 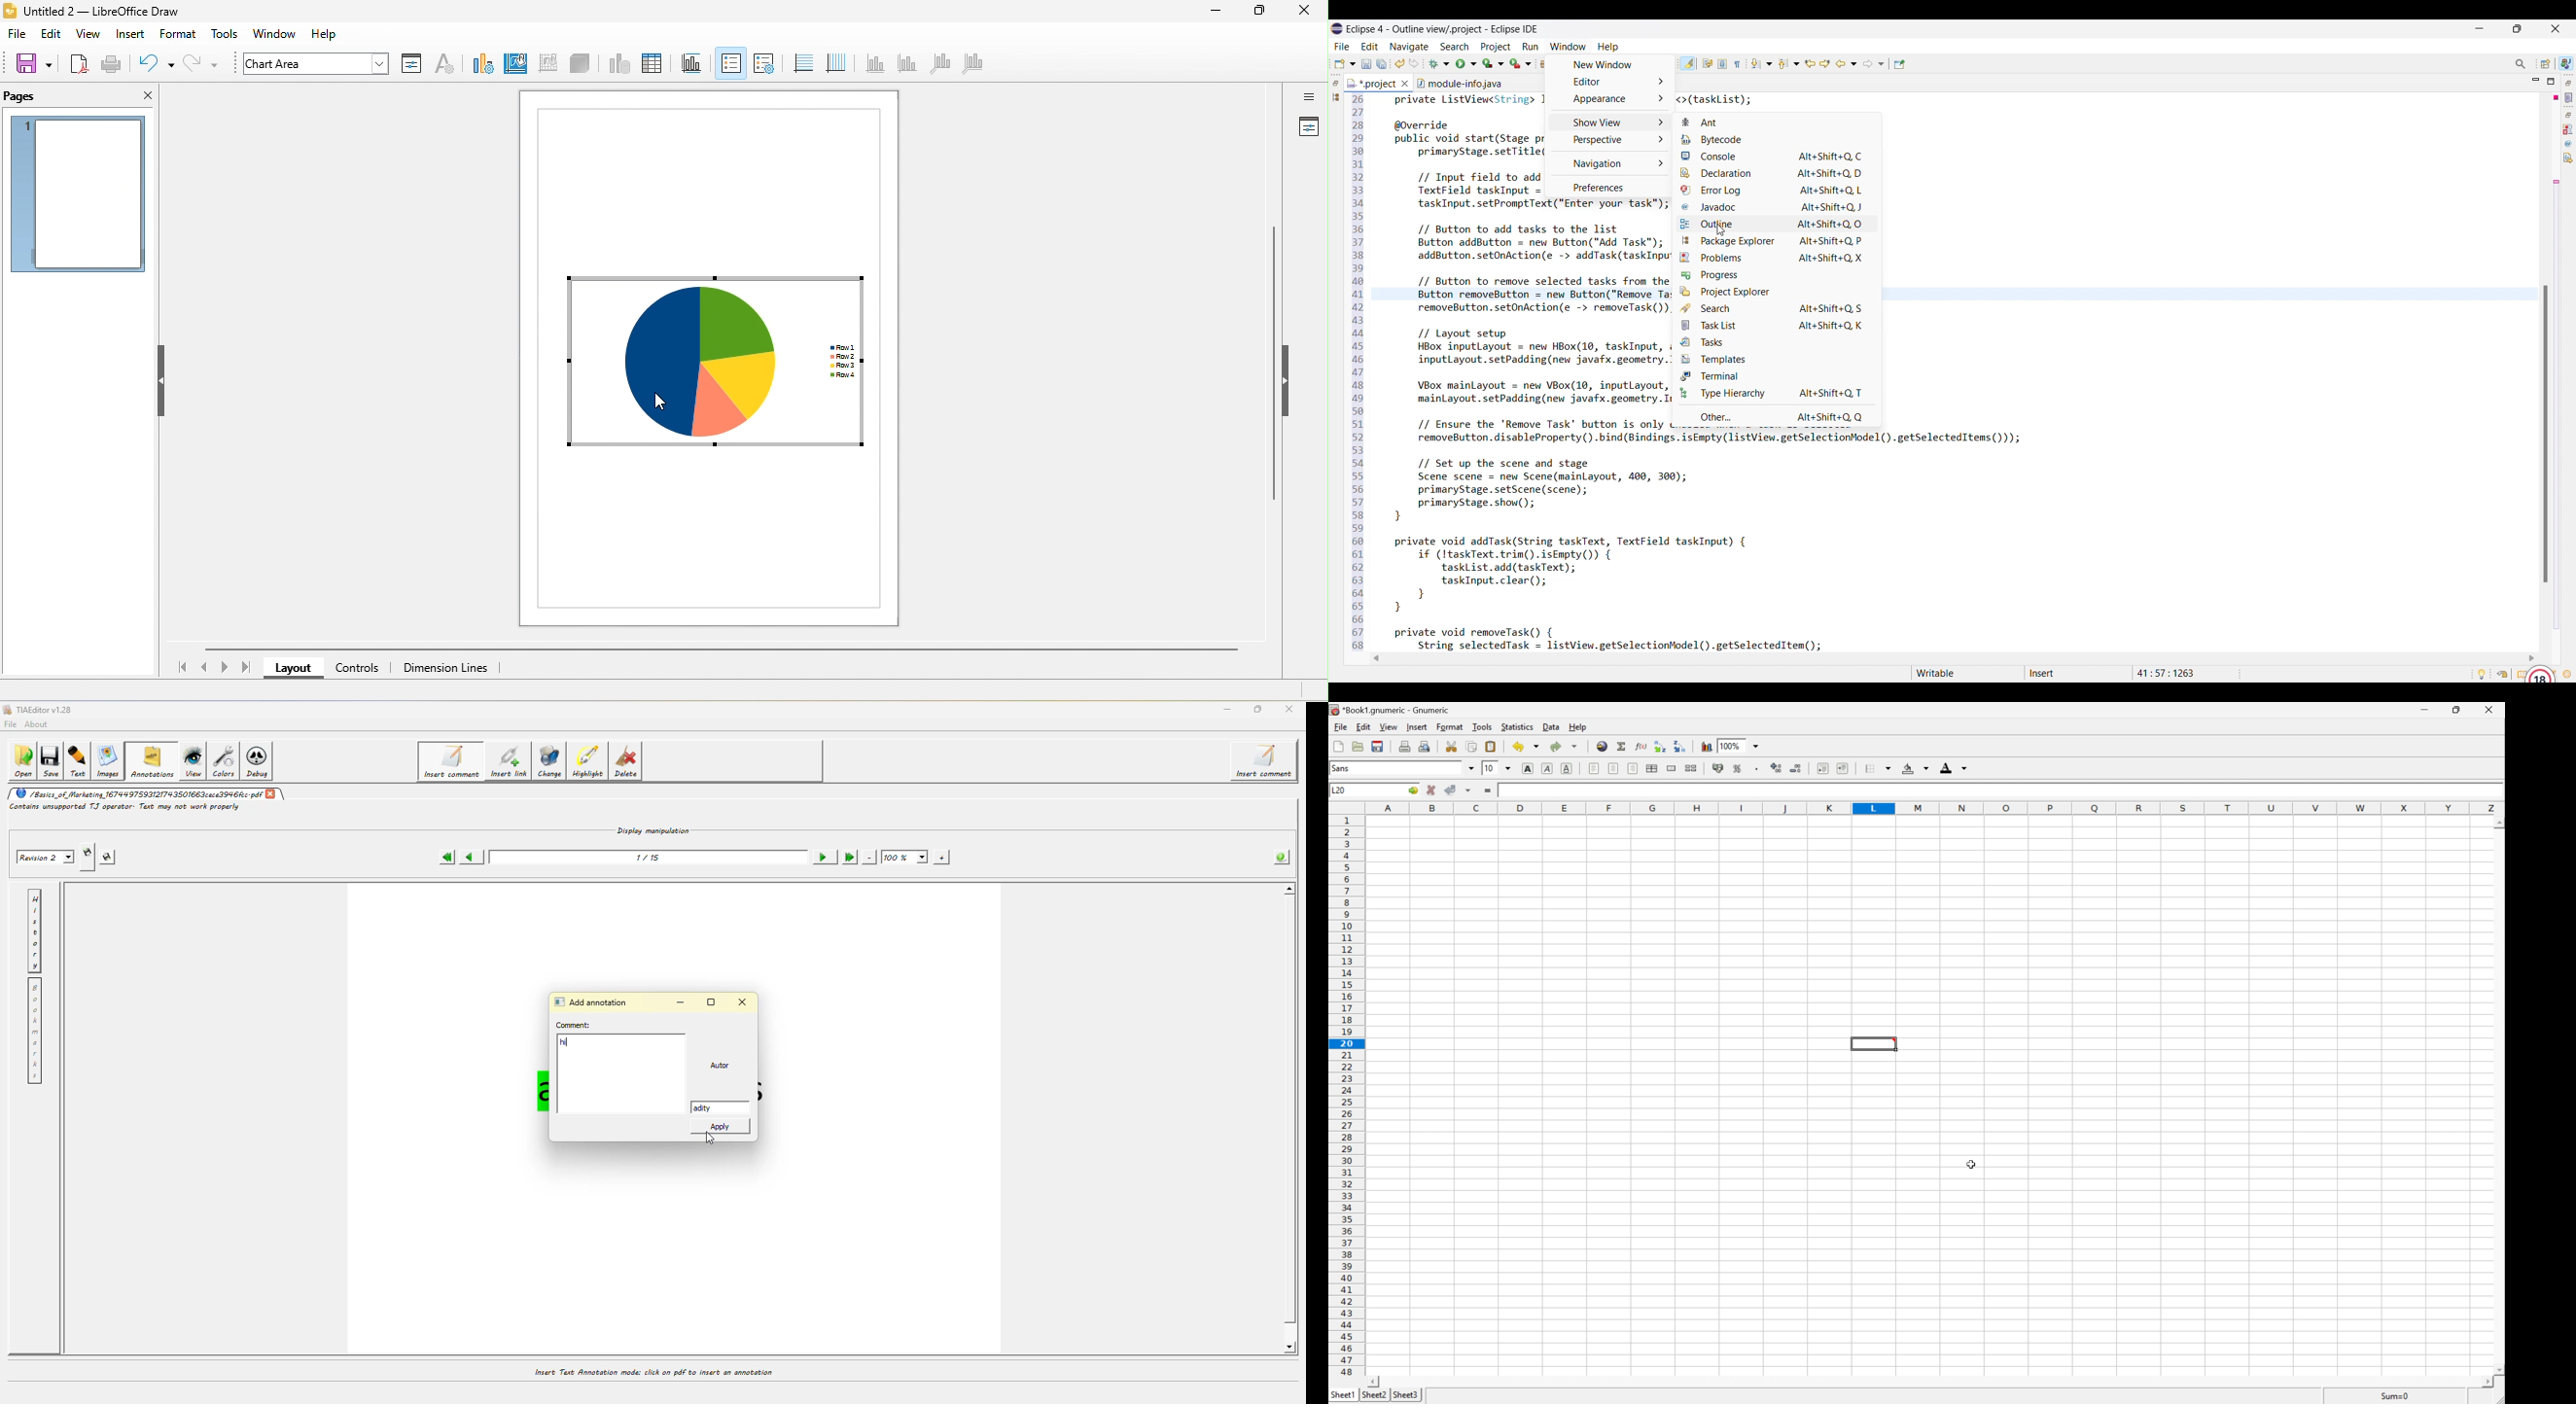 I want to click on Statistics, so click(x=1517, y=726).